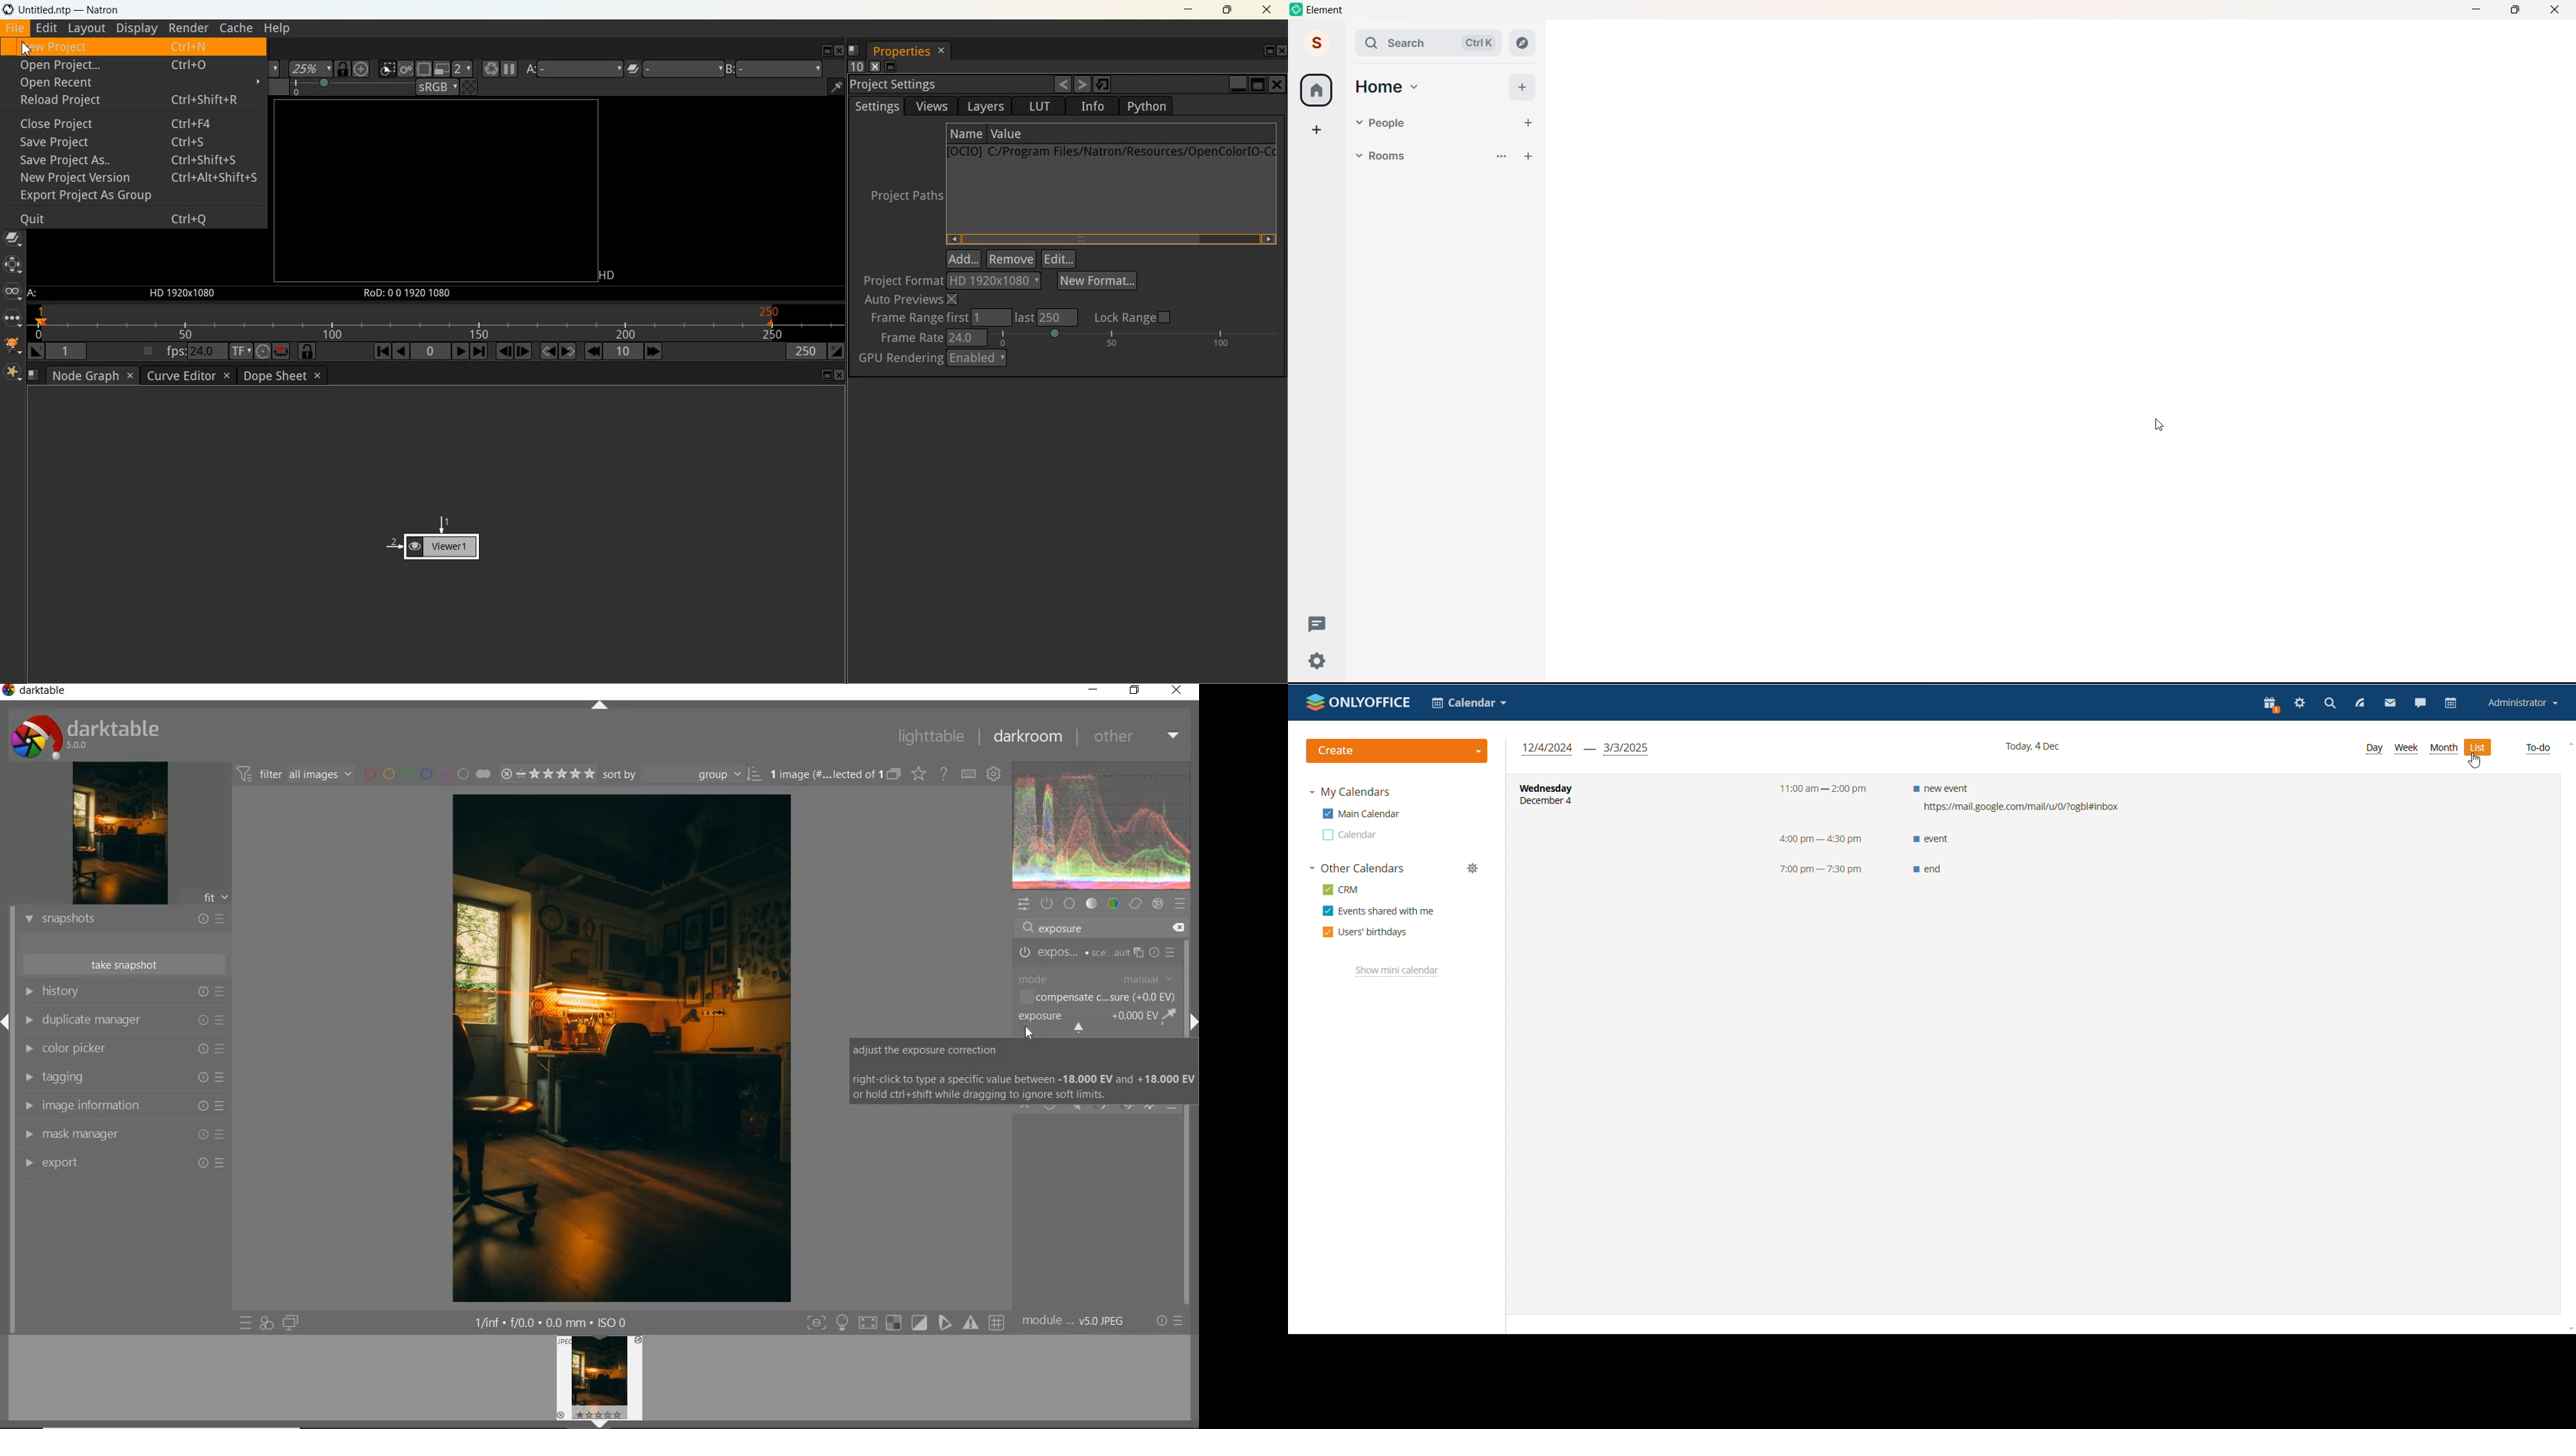 This screenshot has width=2576, height=1456. What do you see at coordinates (1114, 903) in the screenshot?
I see `color` at bounding box center [1114, 903].